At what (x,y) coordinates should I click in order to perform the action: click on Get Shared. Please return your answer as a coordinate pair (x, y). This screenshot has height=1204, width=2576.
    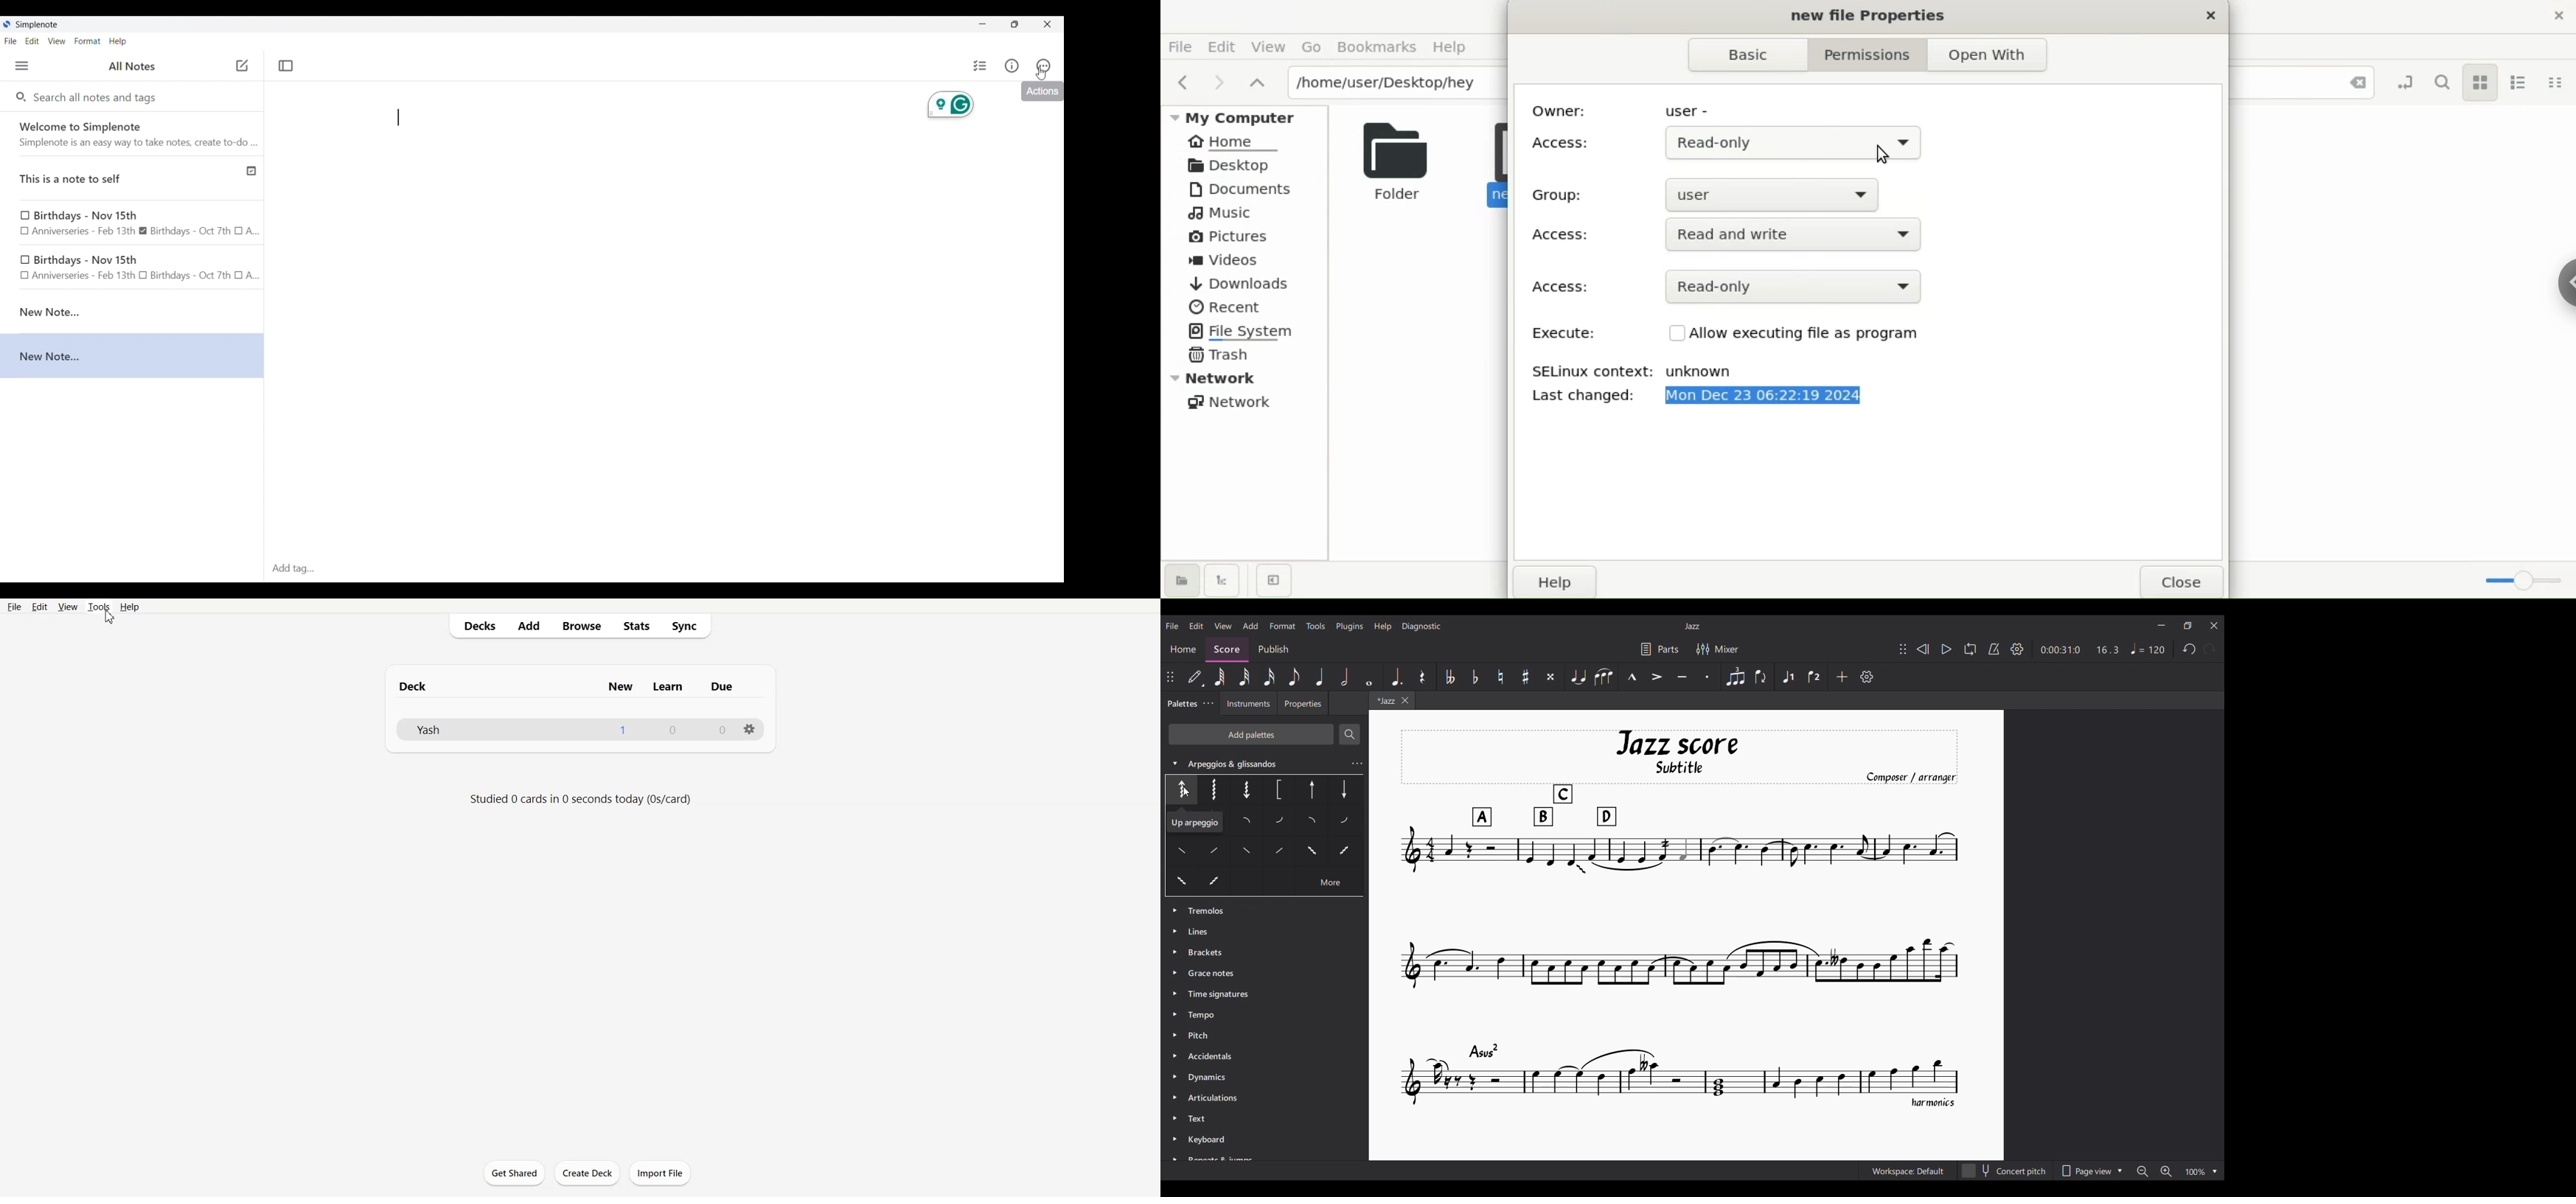
    Looking at the image, I should click on (515, 1173).